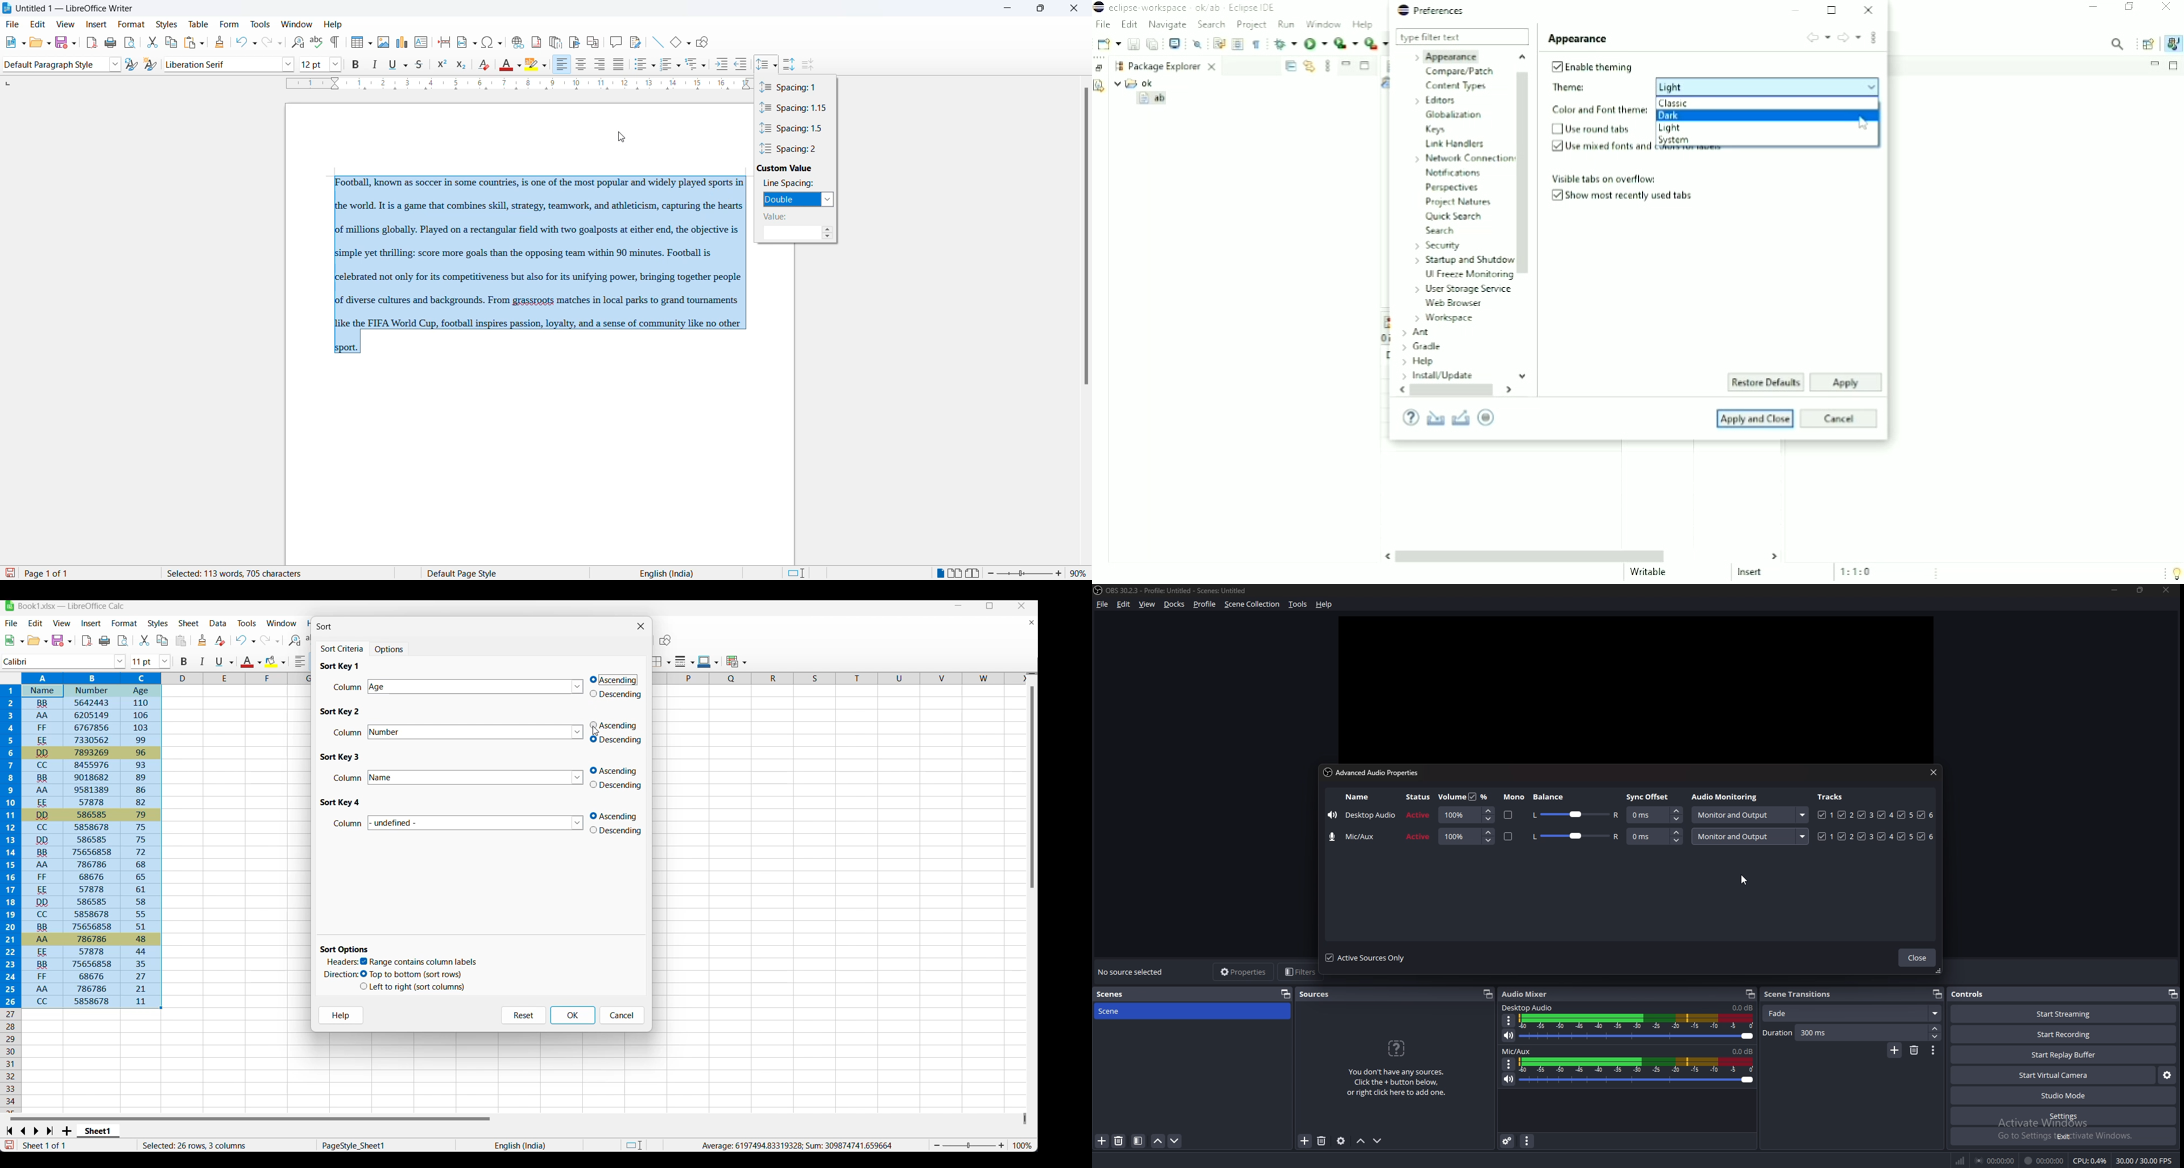 This screenshot has height=1176, width=2184. I want to click on Slider to change zoom, so click(969, 1146).